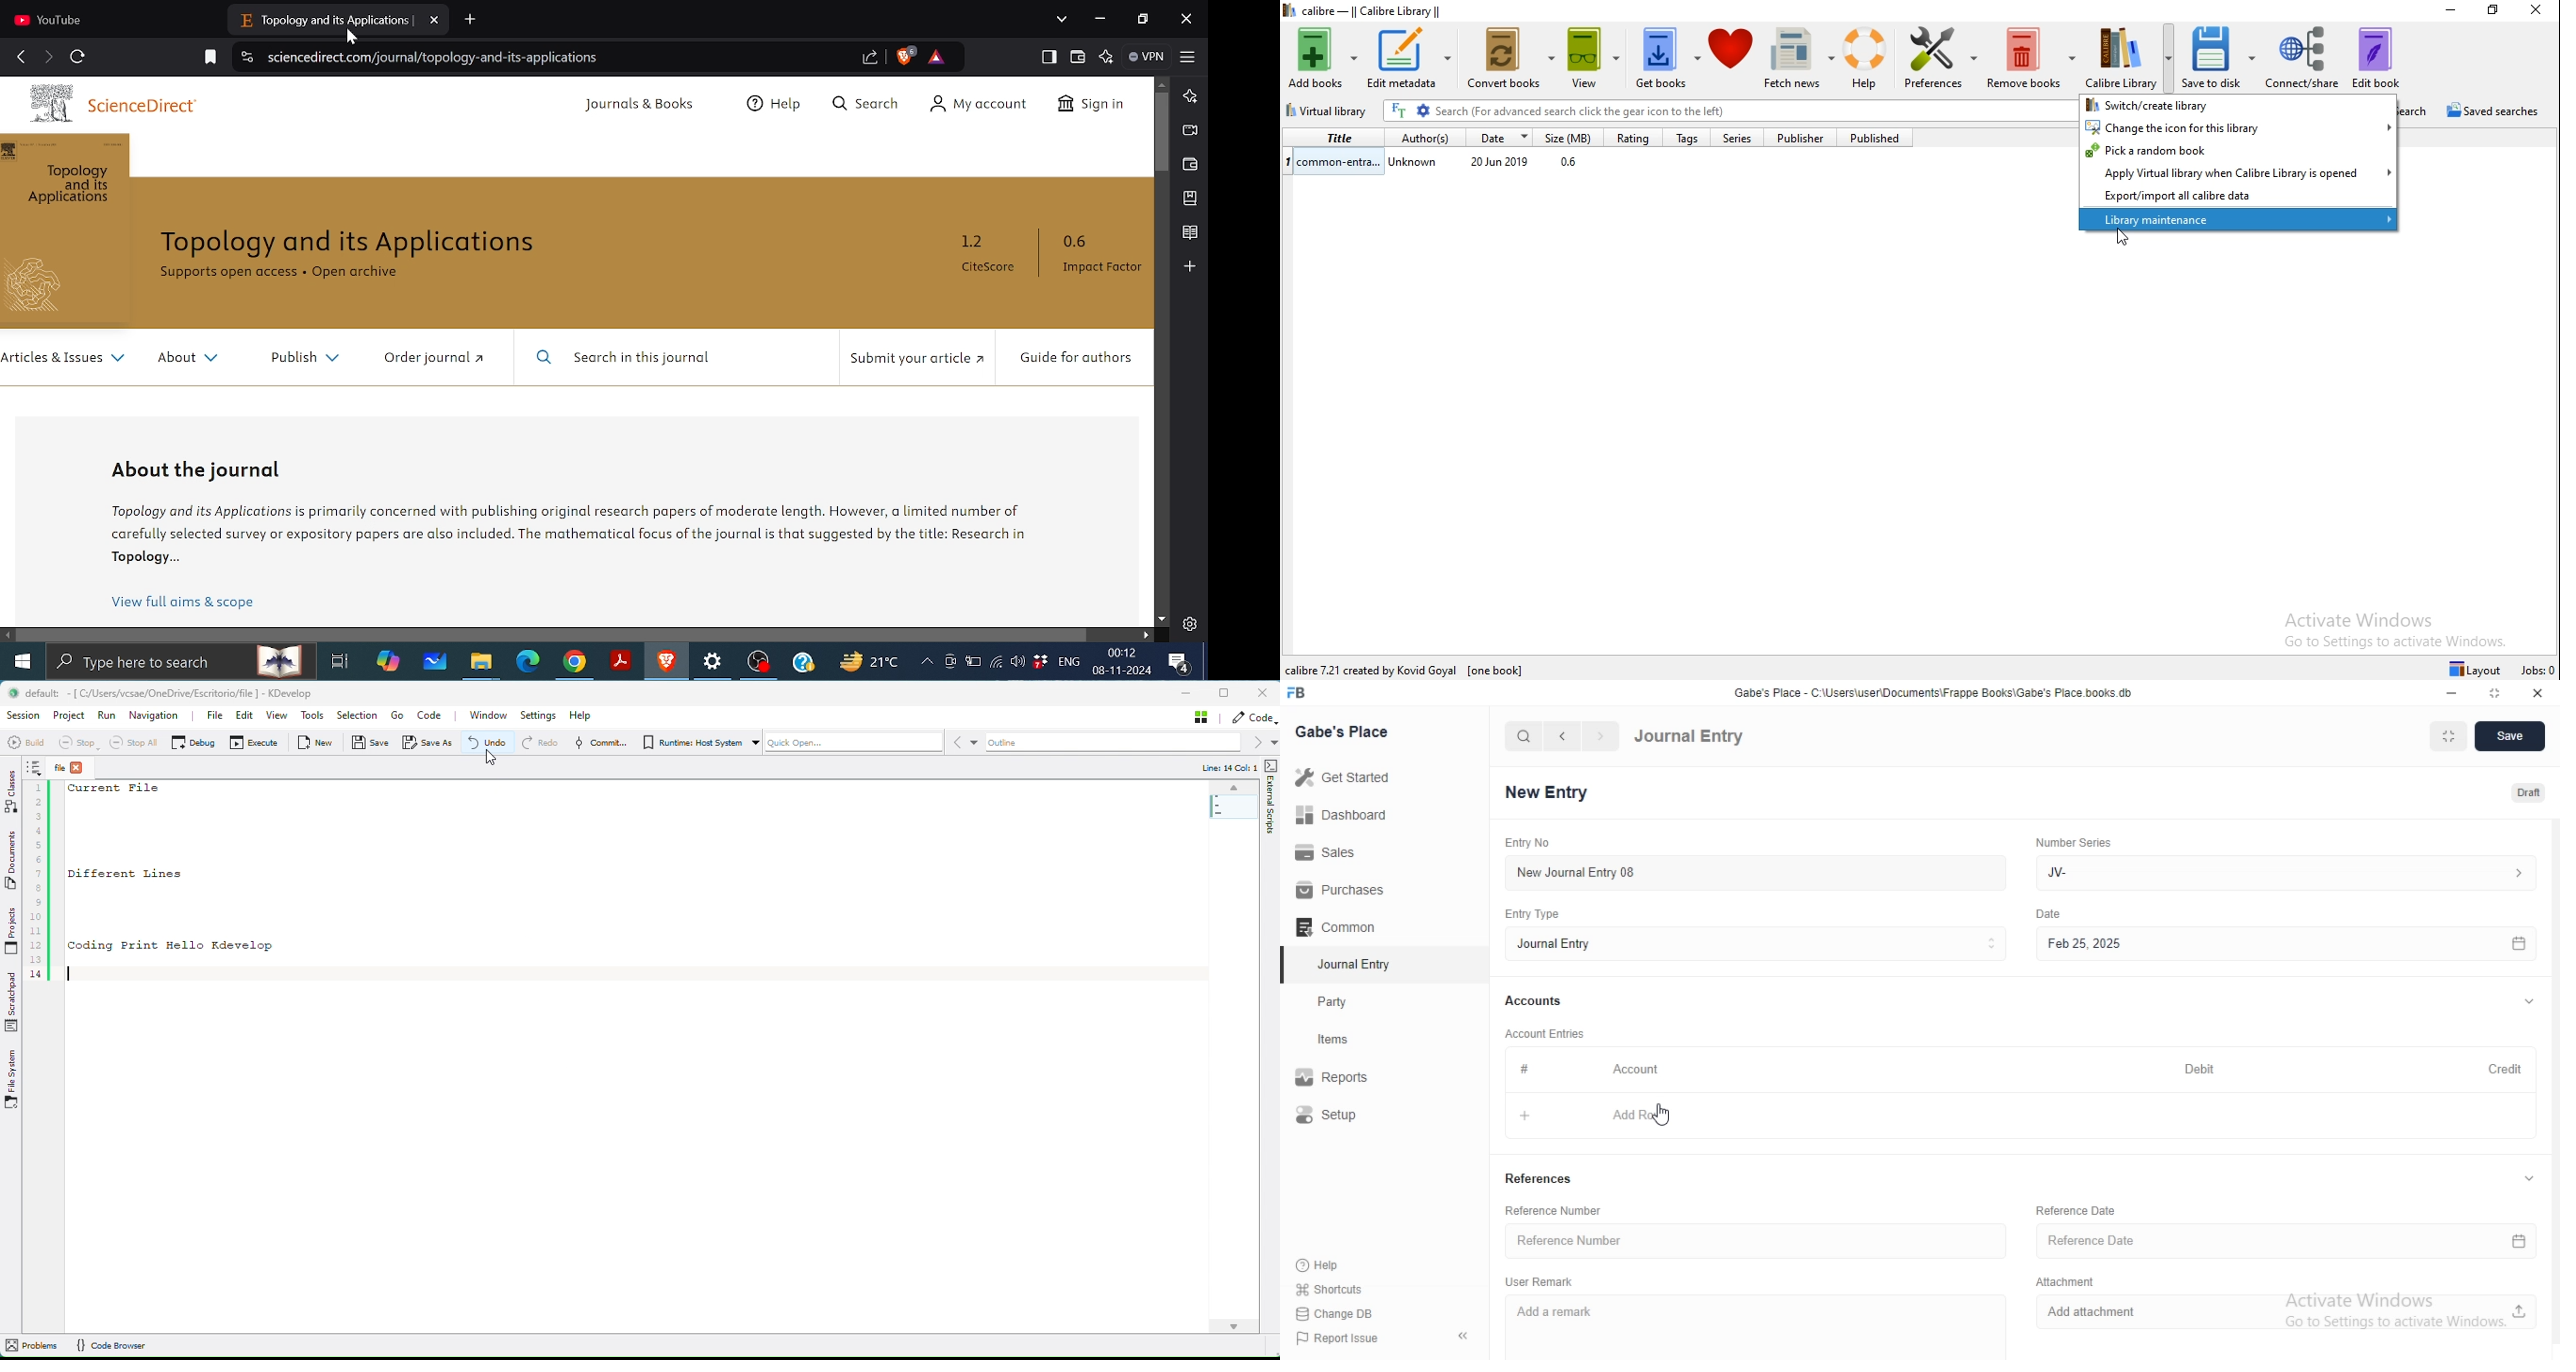  What do you see at coordinates (1330, 112) in the screenshot?
I see `Virtual Library` at bounding box center [1330, 112].